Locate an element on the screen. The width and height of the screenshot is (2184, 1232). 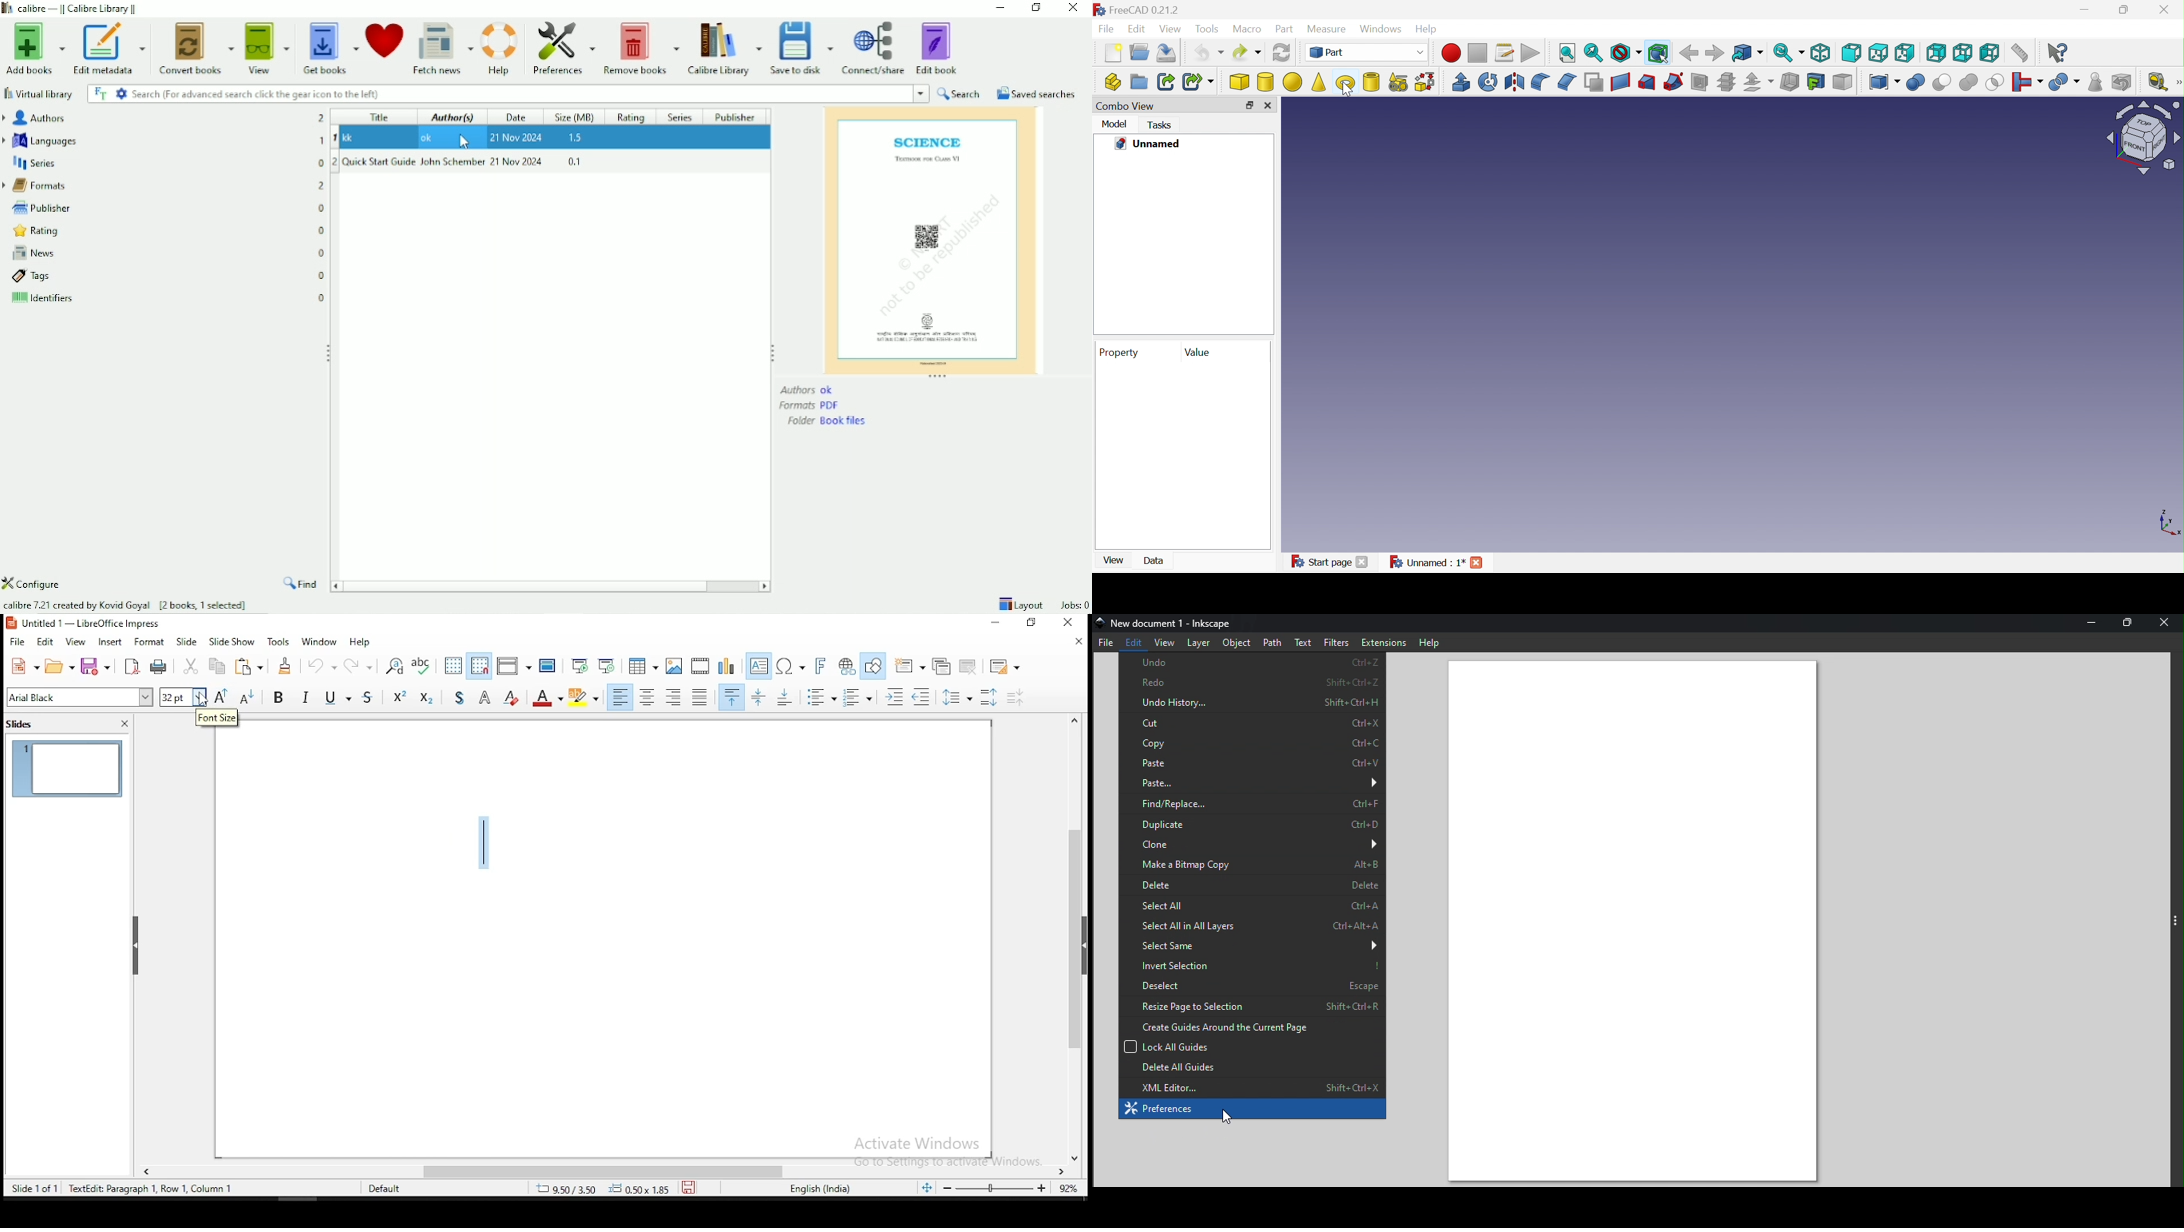
Sync is located at coordinates (1789, 53).